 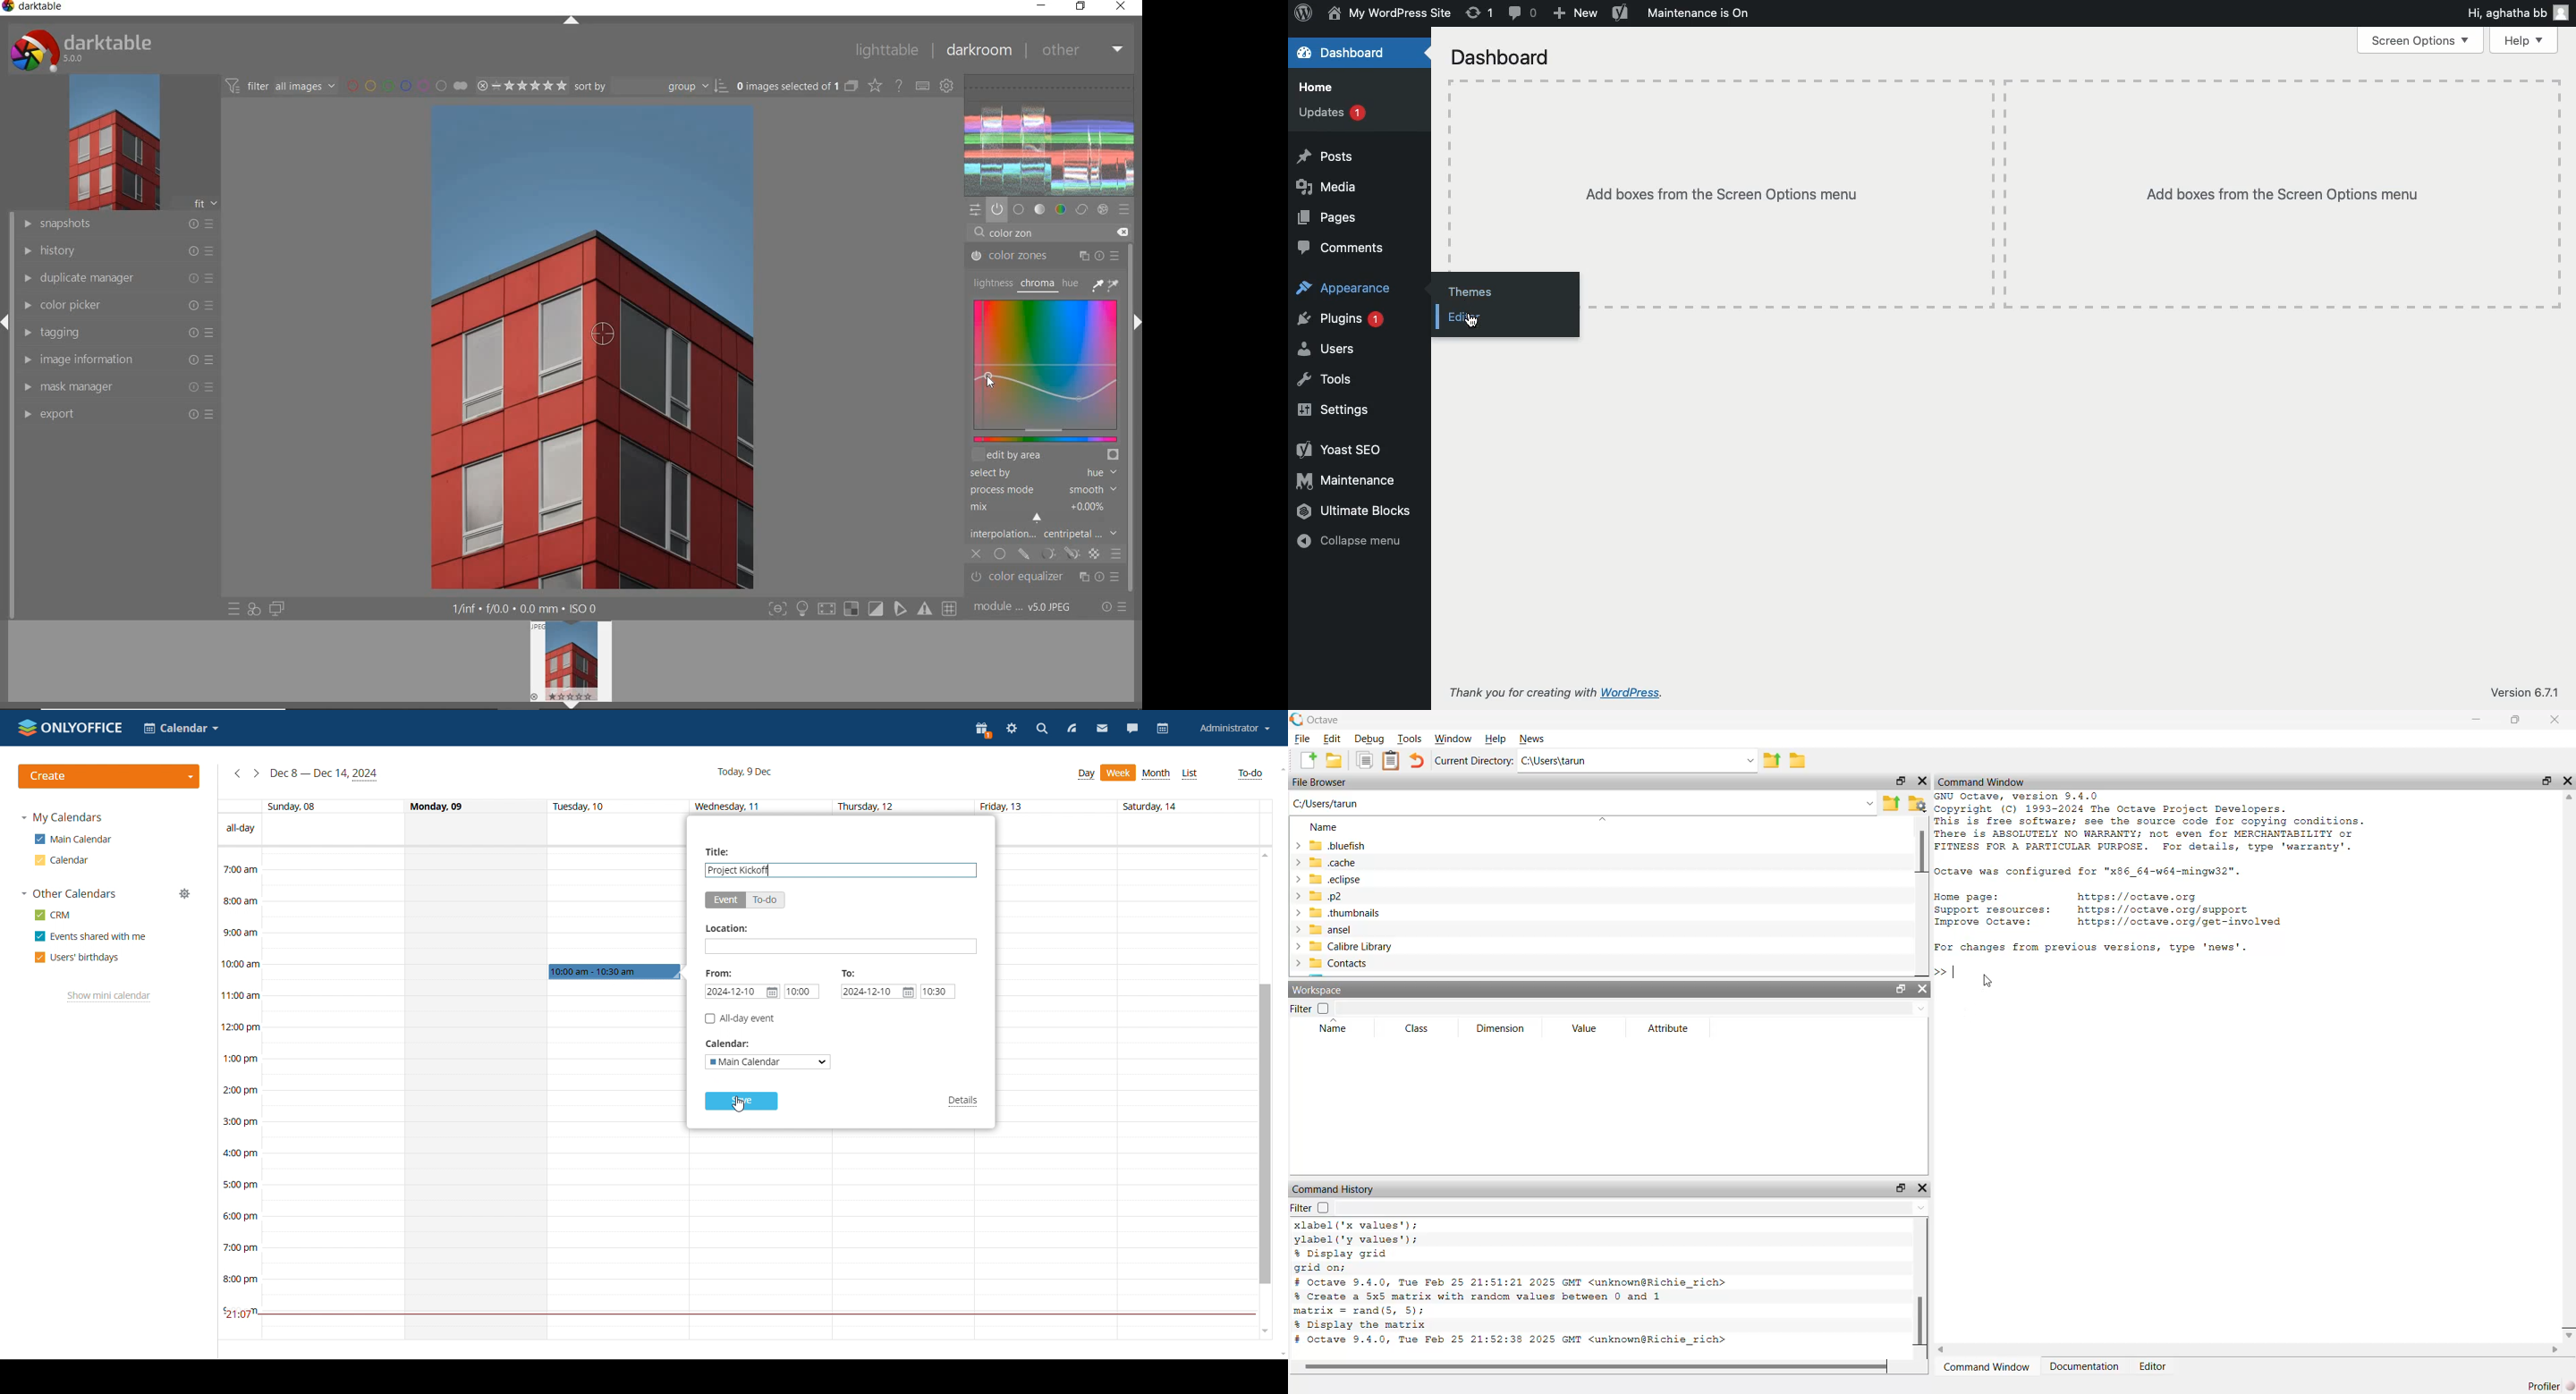 What do you see at coordinates (965, 1102) in the screenshot?
I see `details` at bounding box center [965, 1102].